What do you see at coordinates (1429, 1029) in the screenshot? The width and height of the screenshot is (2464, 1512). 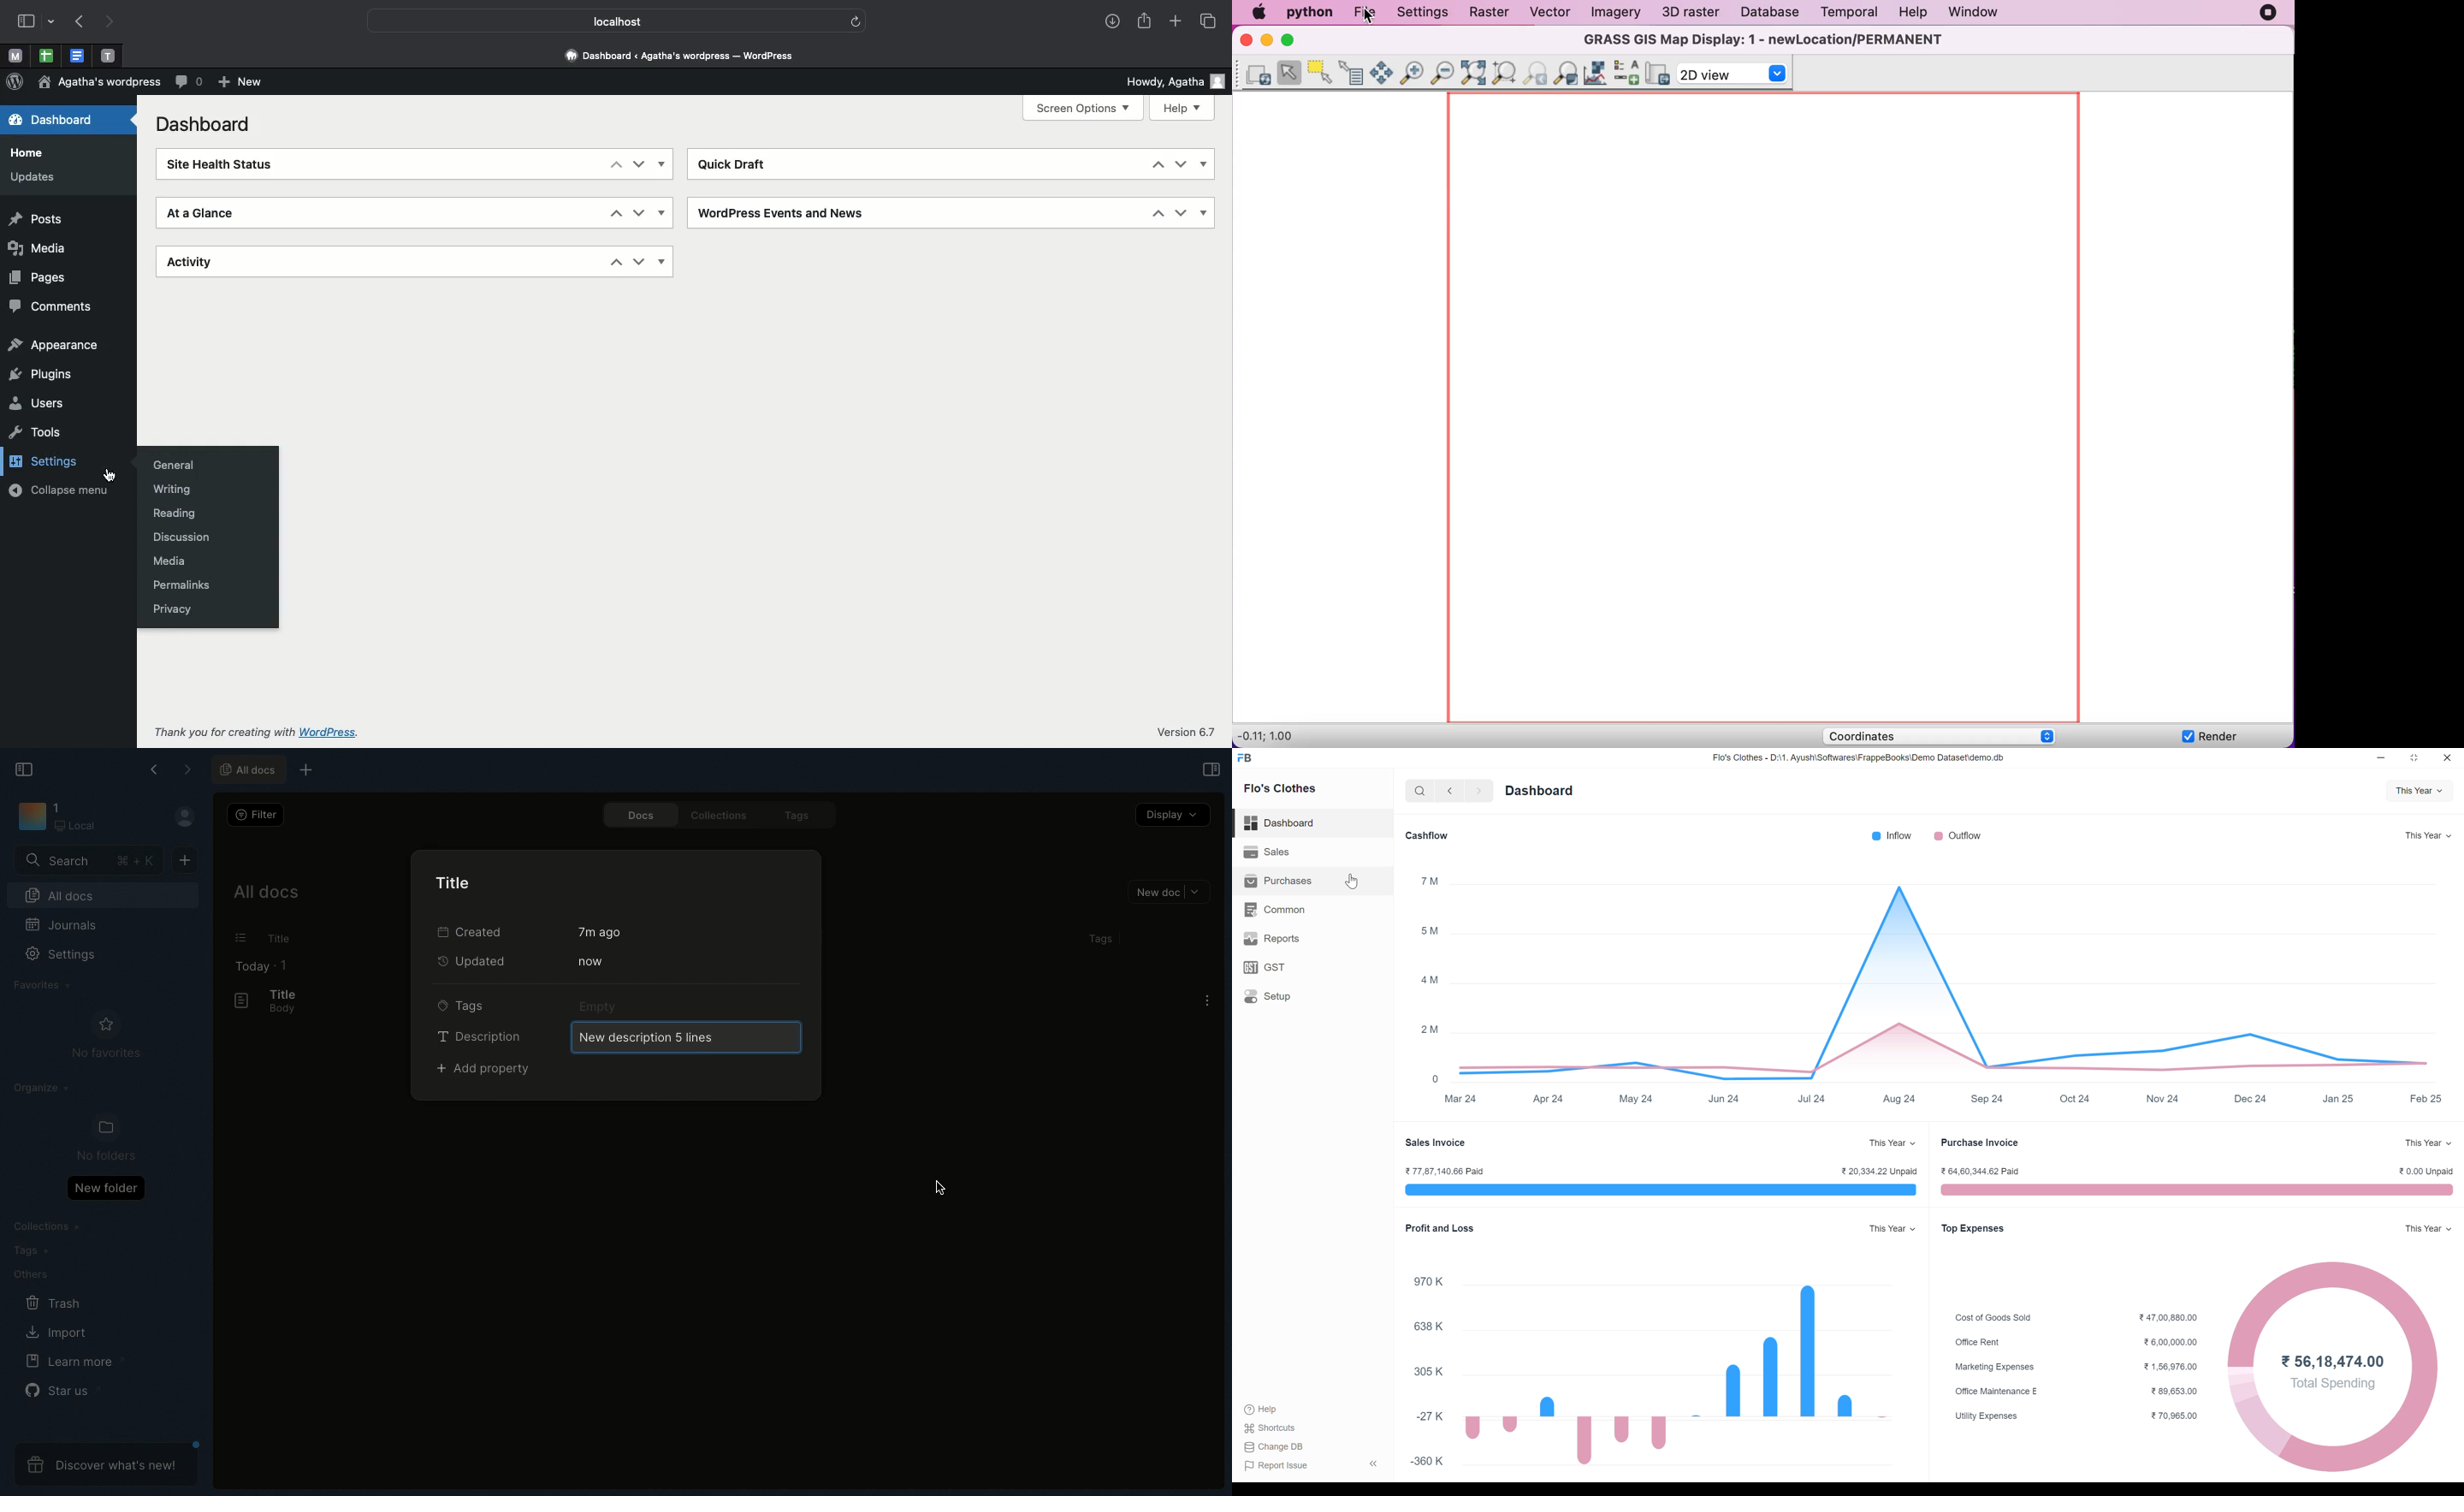 I see `2 M` at bounding box center [1429, 1029].